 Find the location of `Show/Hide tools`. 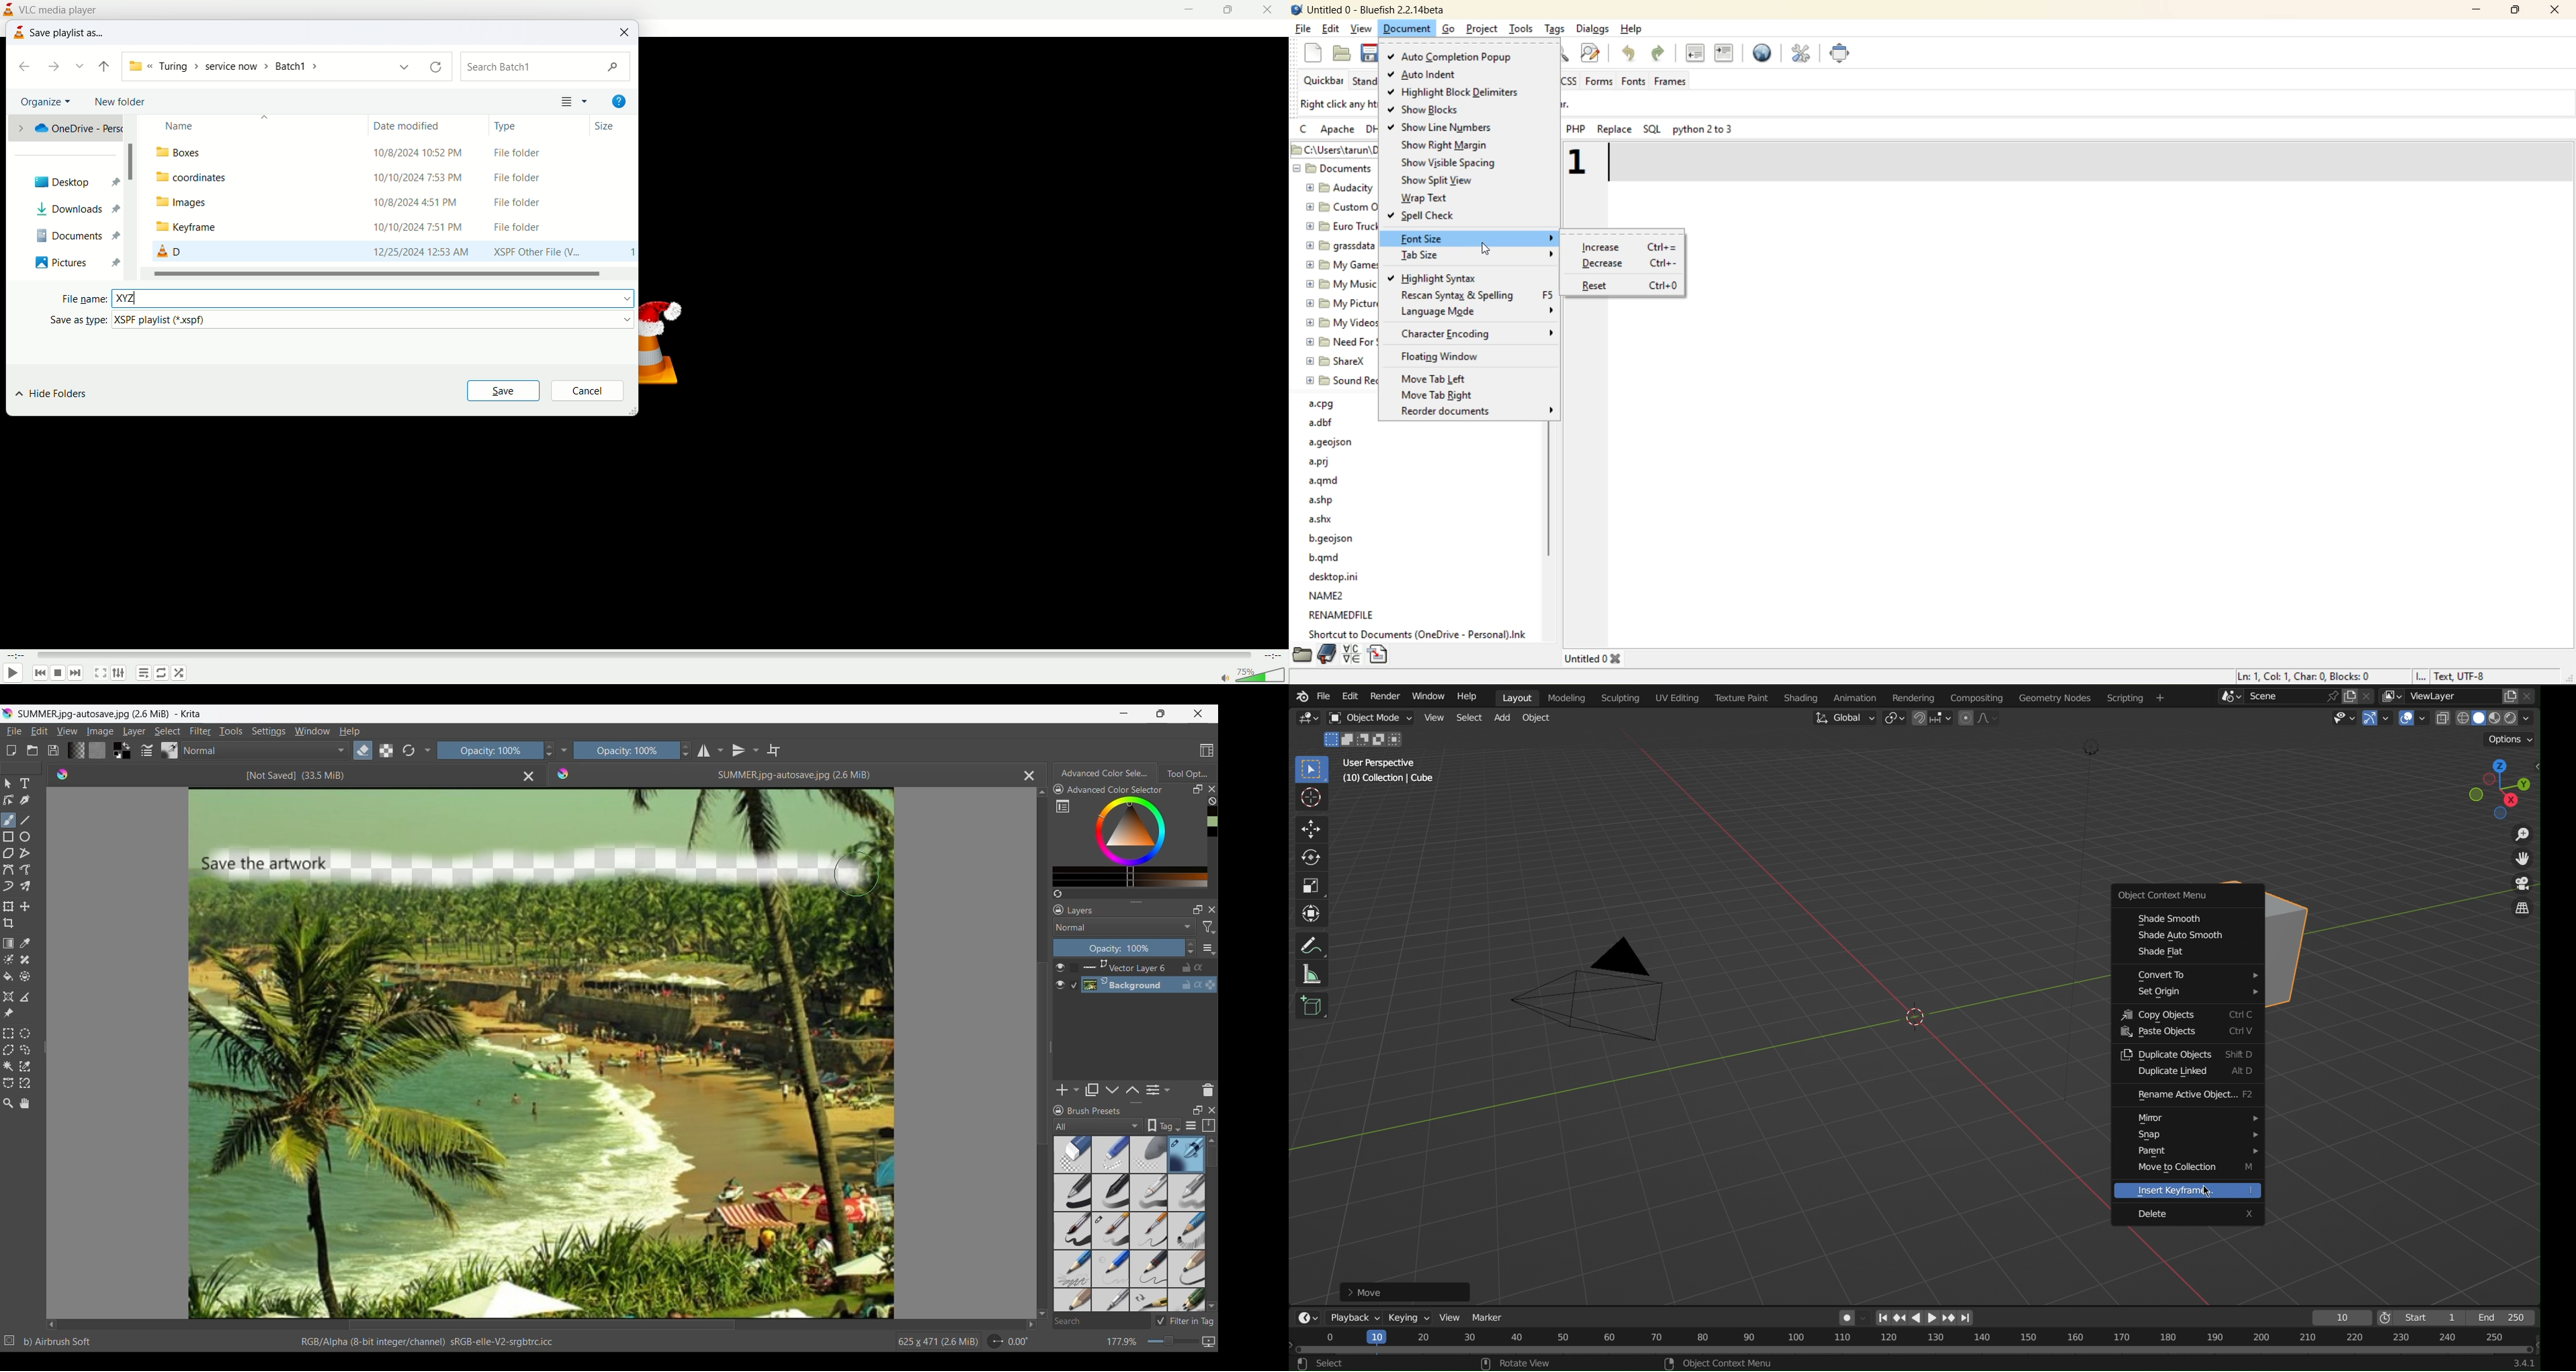

Show/Hide tools is located at coordinates (564, 750).